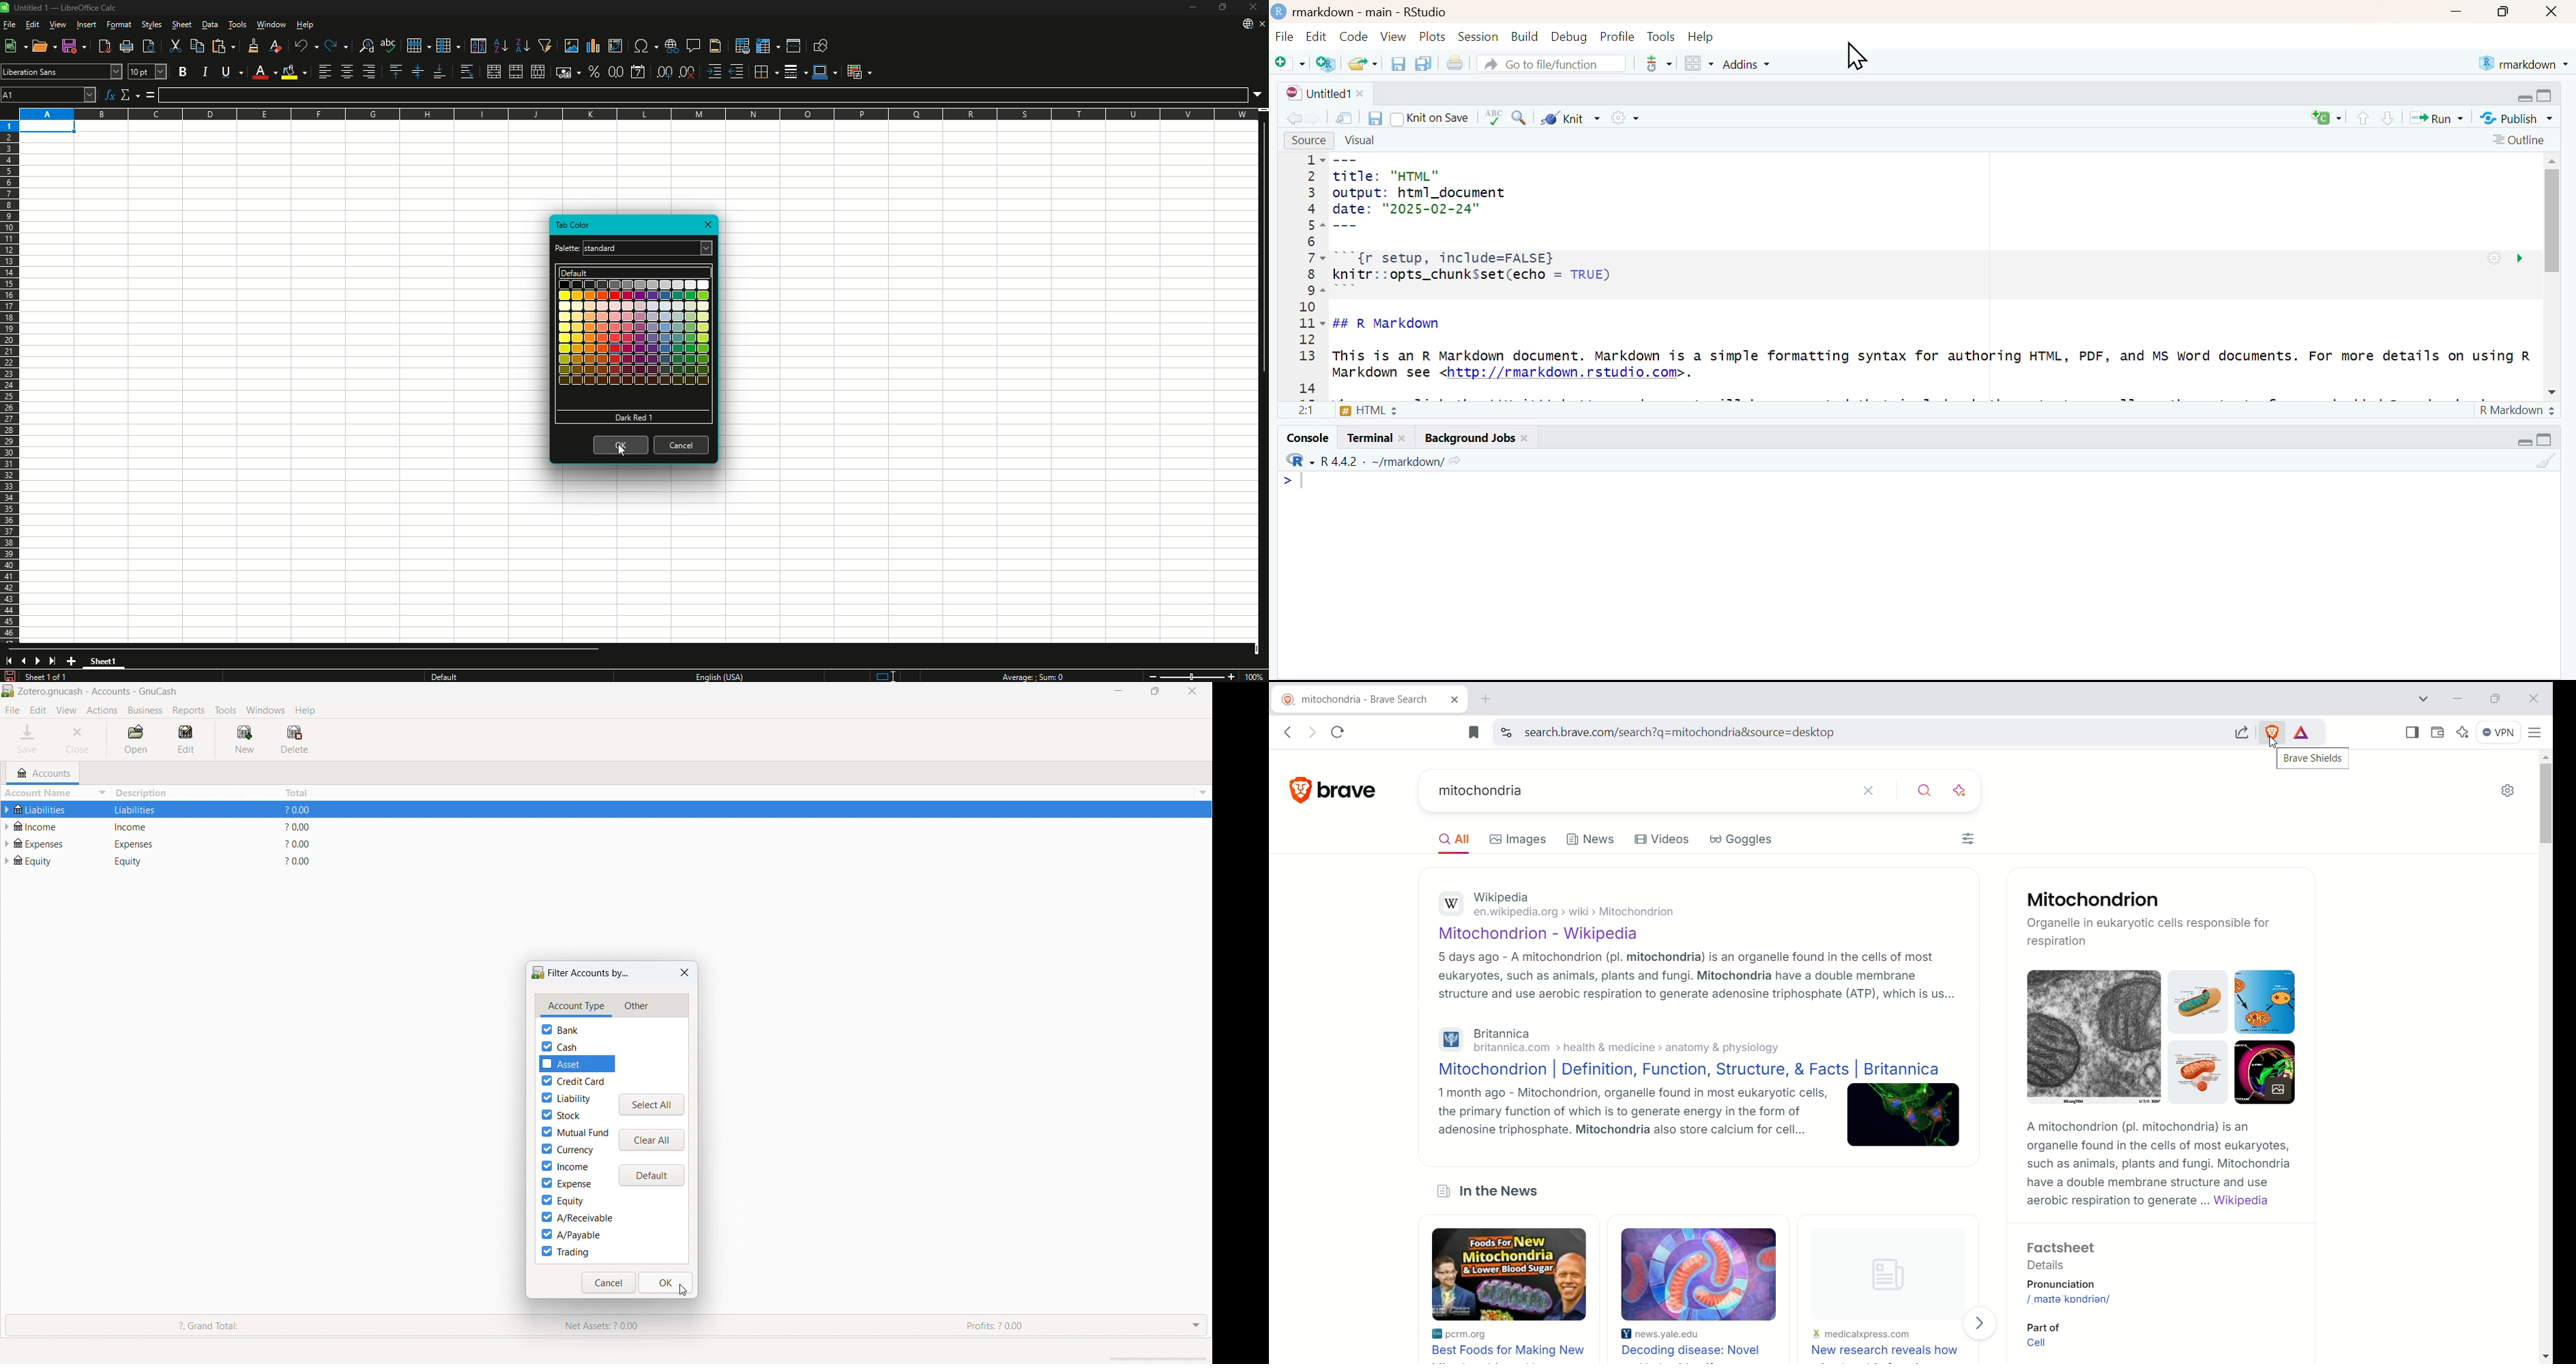 This screenshot has height=1372, width=2576. What do you see at coordinates (2364, 119) in the screenshot?
I see `go to previous section` at bounding box center [2364, 119].